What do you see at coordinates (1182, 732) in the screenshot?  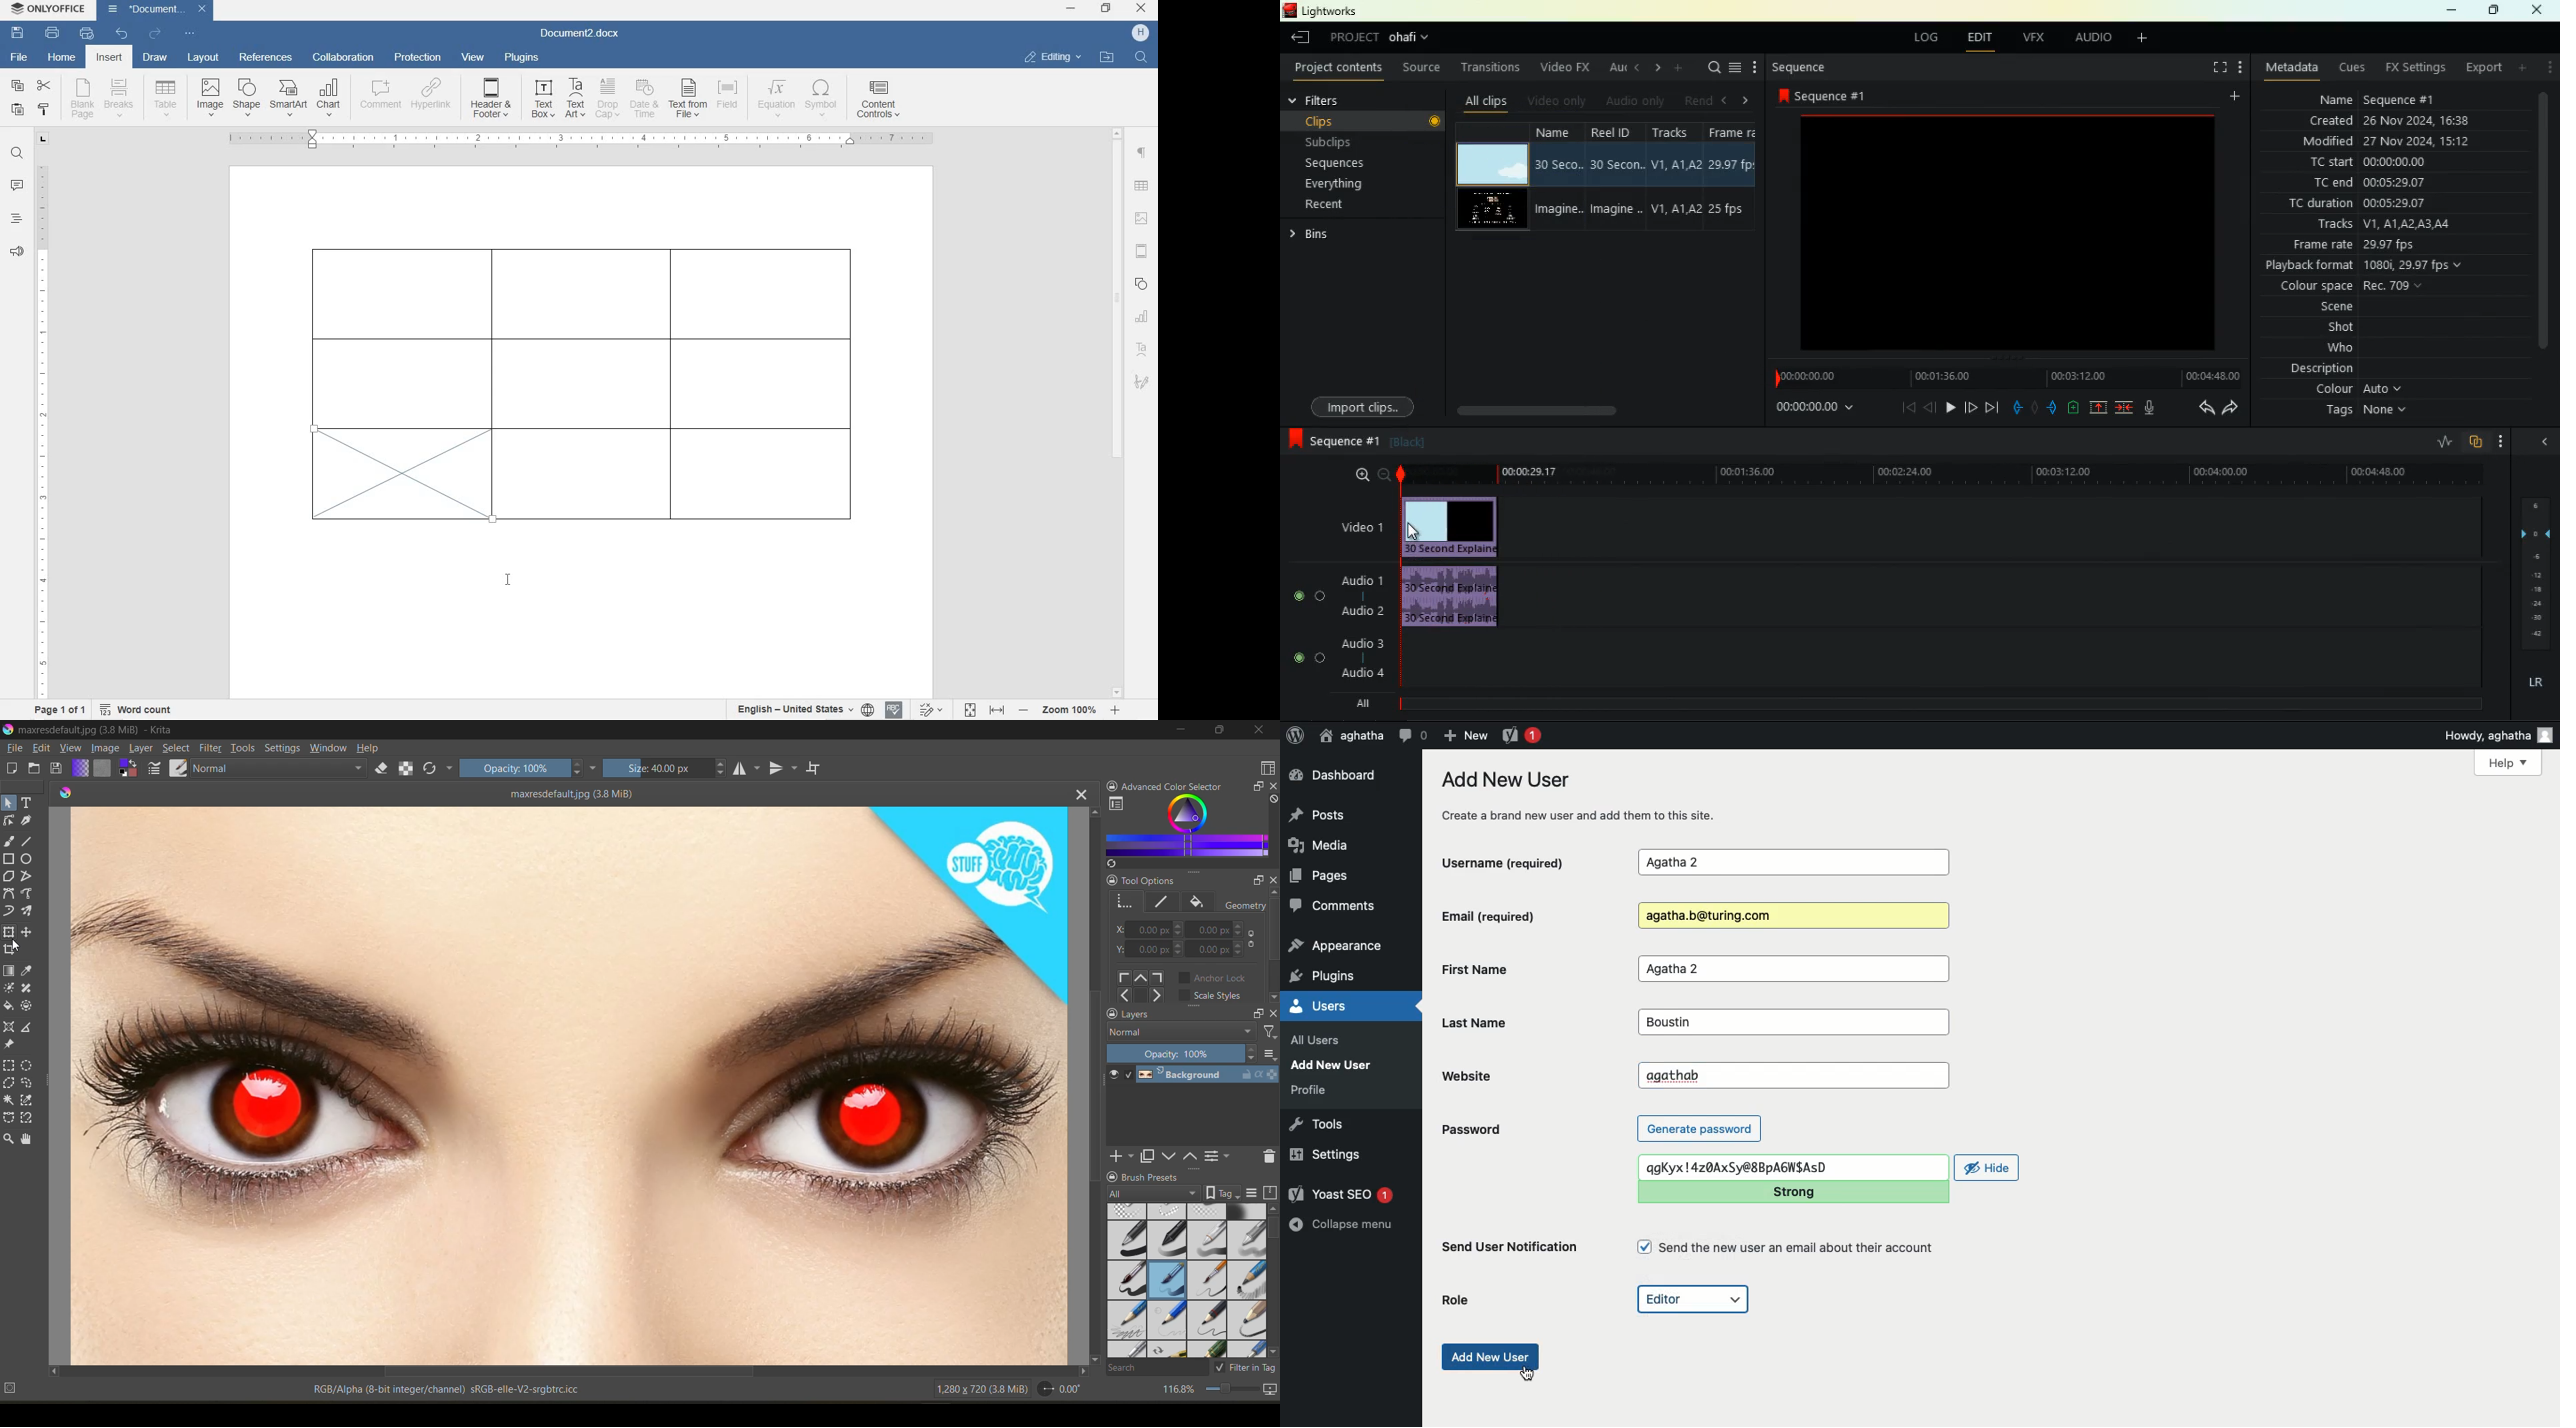 I see `minimize` at bounding box center [1182, 732].